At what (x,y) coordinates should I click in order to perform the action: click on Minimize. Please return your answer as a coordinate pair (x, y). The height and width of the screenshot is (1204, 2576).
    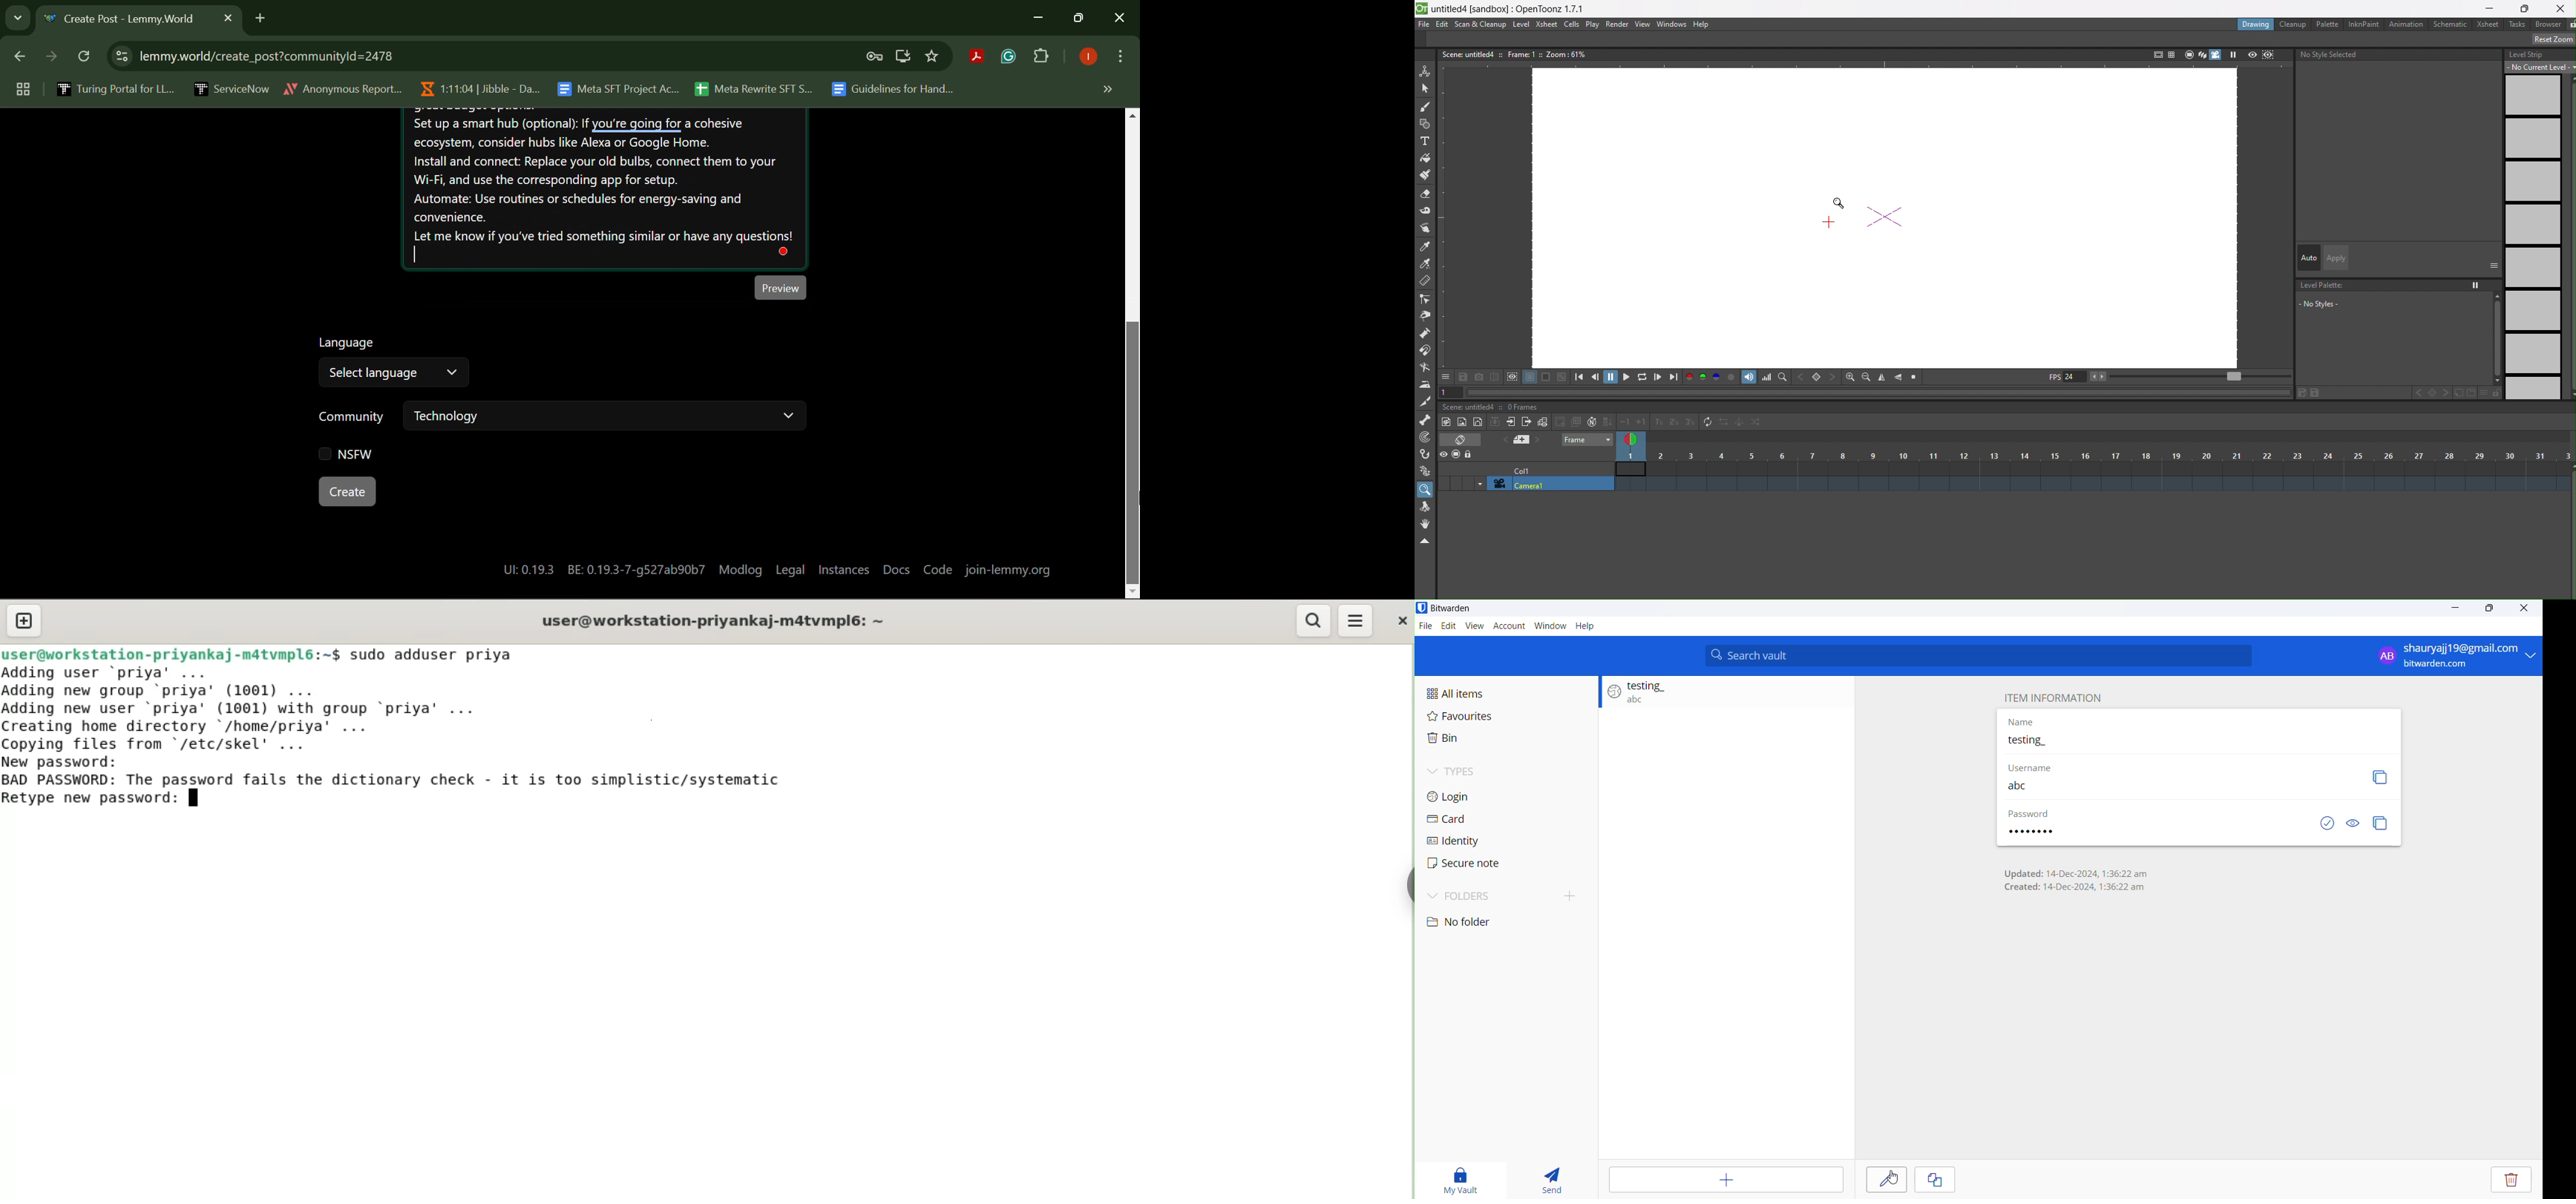
    Looking at the image, I should click on (1081, 18).